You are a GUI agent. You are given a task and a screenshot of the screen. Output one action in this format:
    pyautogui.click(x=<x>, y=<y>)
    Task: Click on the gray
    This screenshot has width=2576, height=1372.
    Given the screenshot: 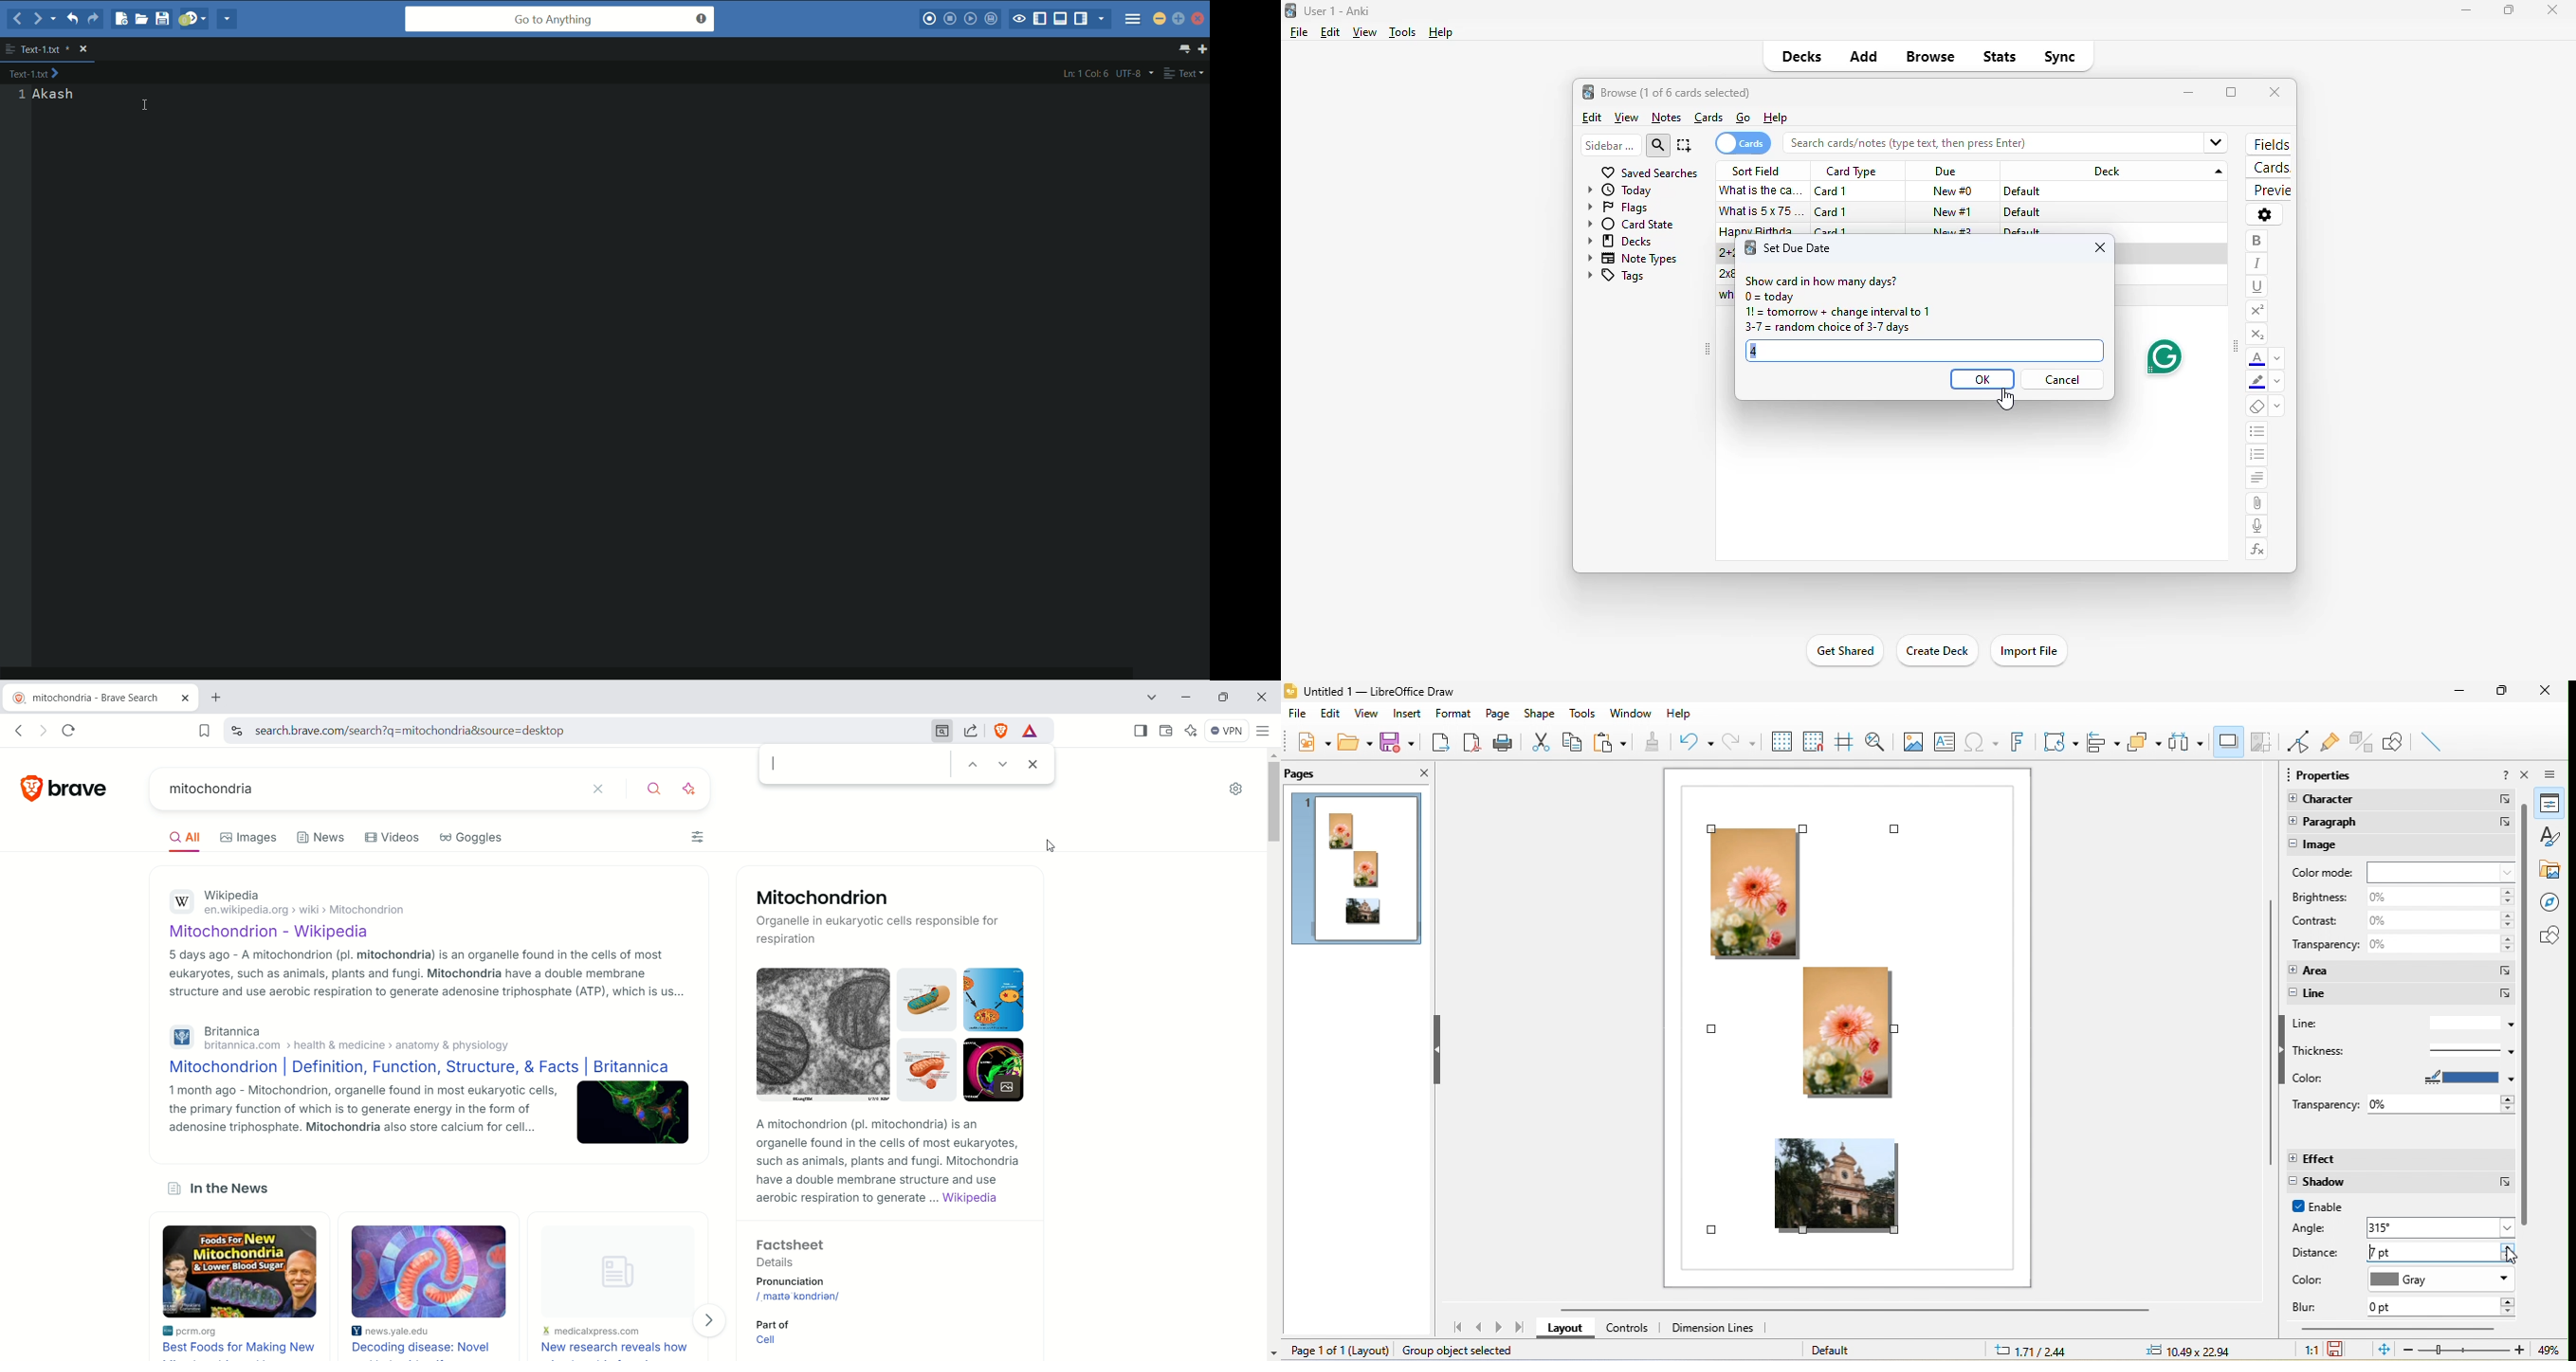 What is the action you would take?
    pyautogui.click(x=2442, y=1281)
    